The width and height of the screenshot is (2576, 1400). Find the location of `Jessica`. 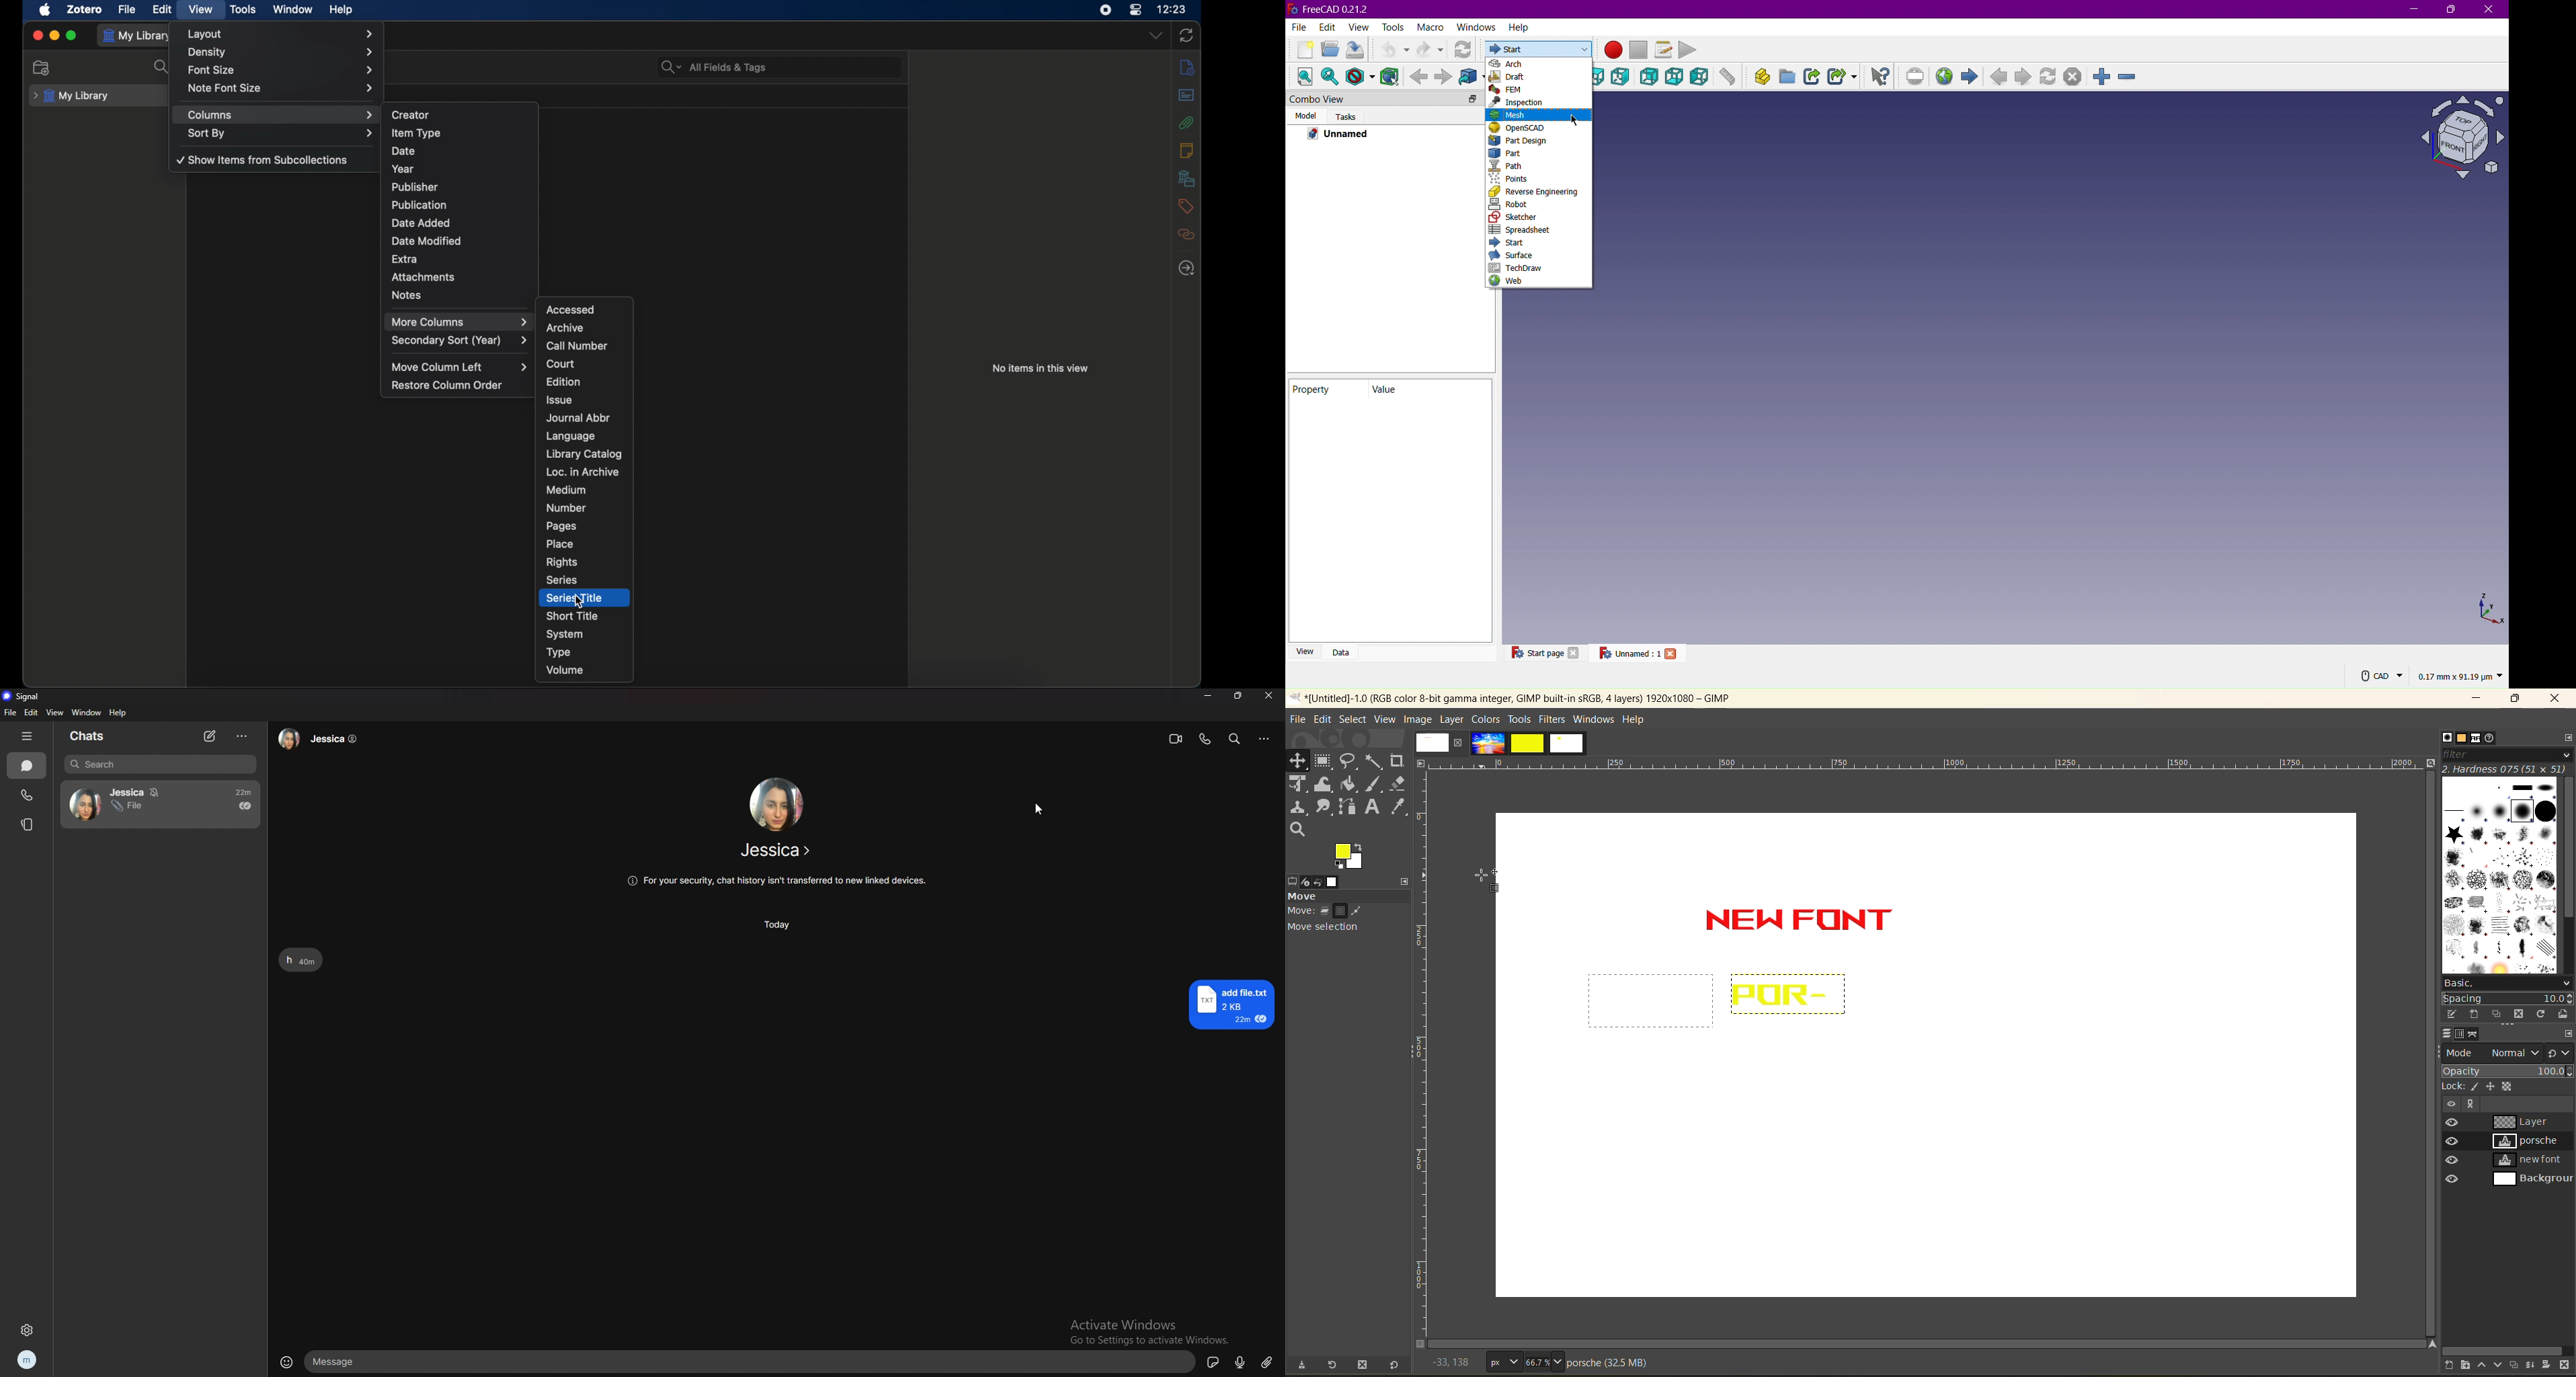

Jessica is located at coordinates (133, 791).